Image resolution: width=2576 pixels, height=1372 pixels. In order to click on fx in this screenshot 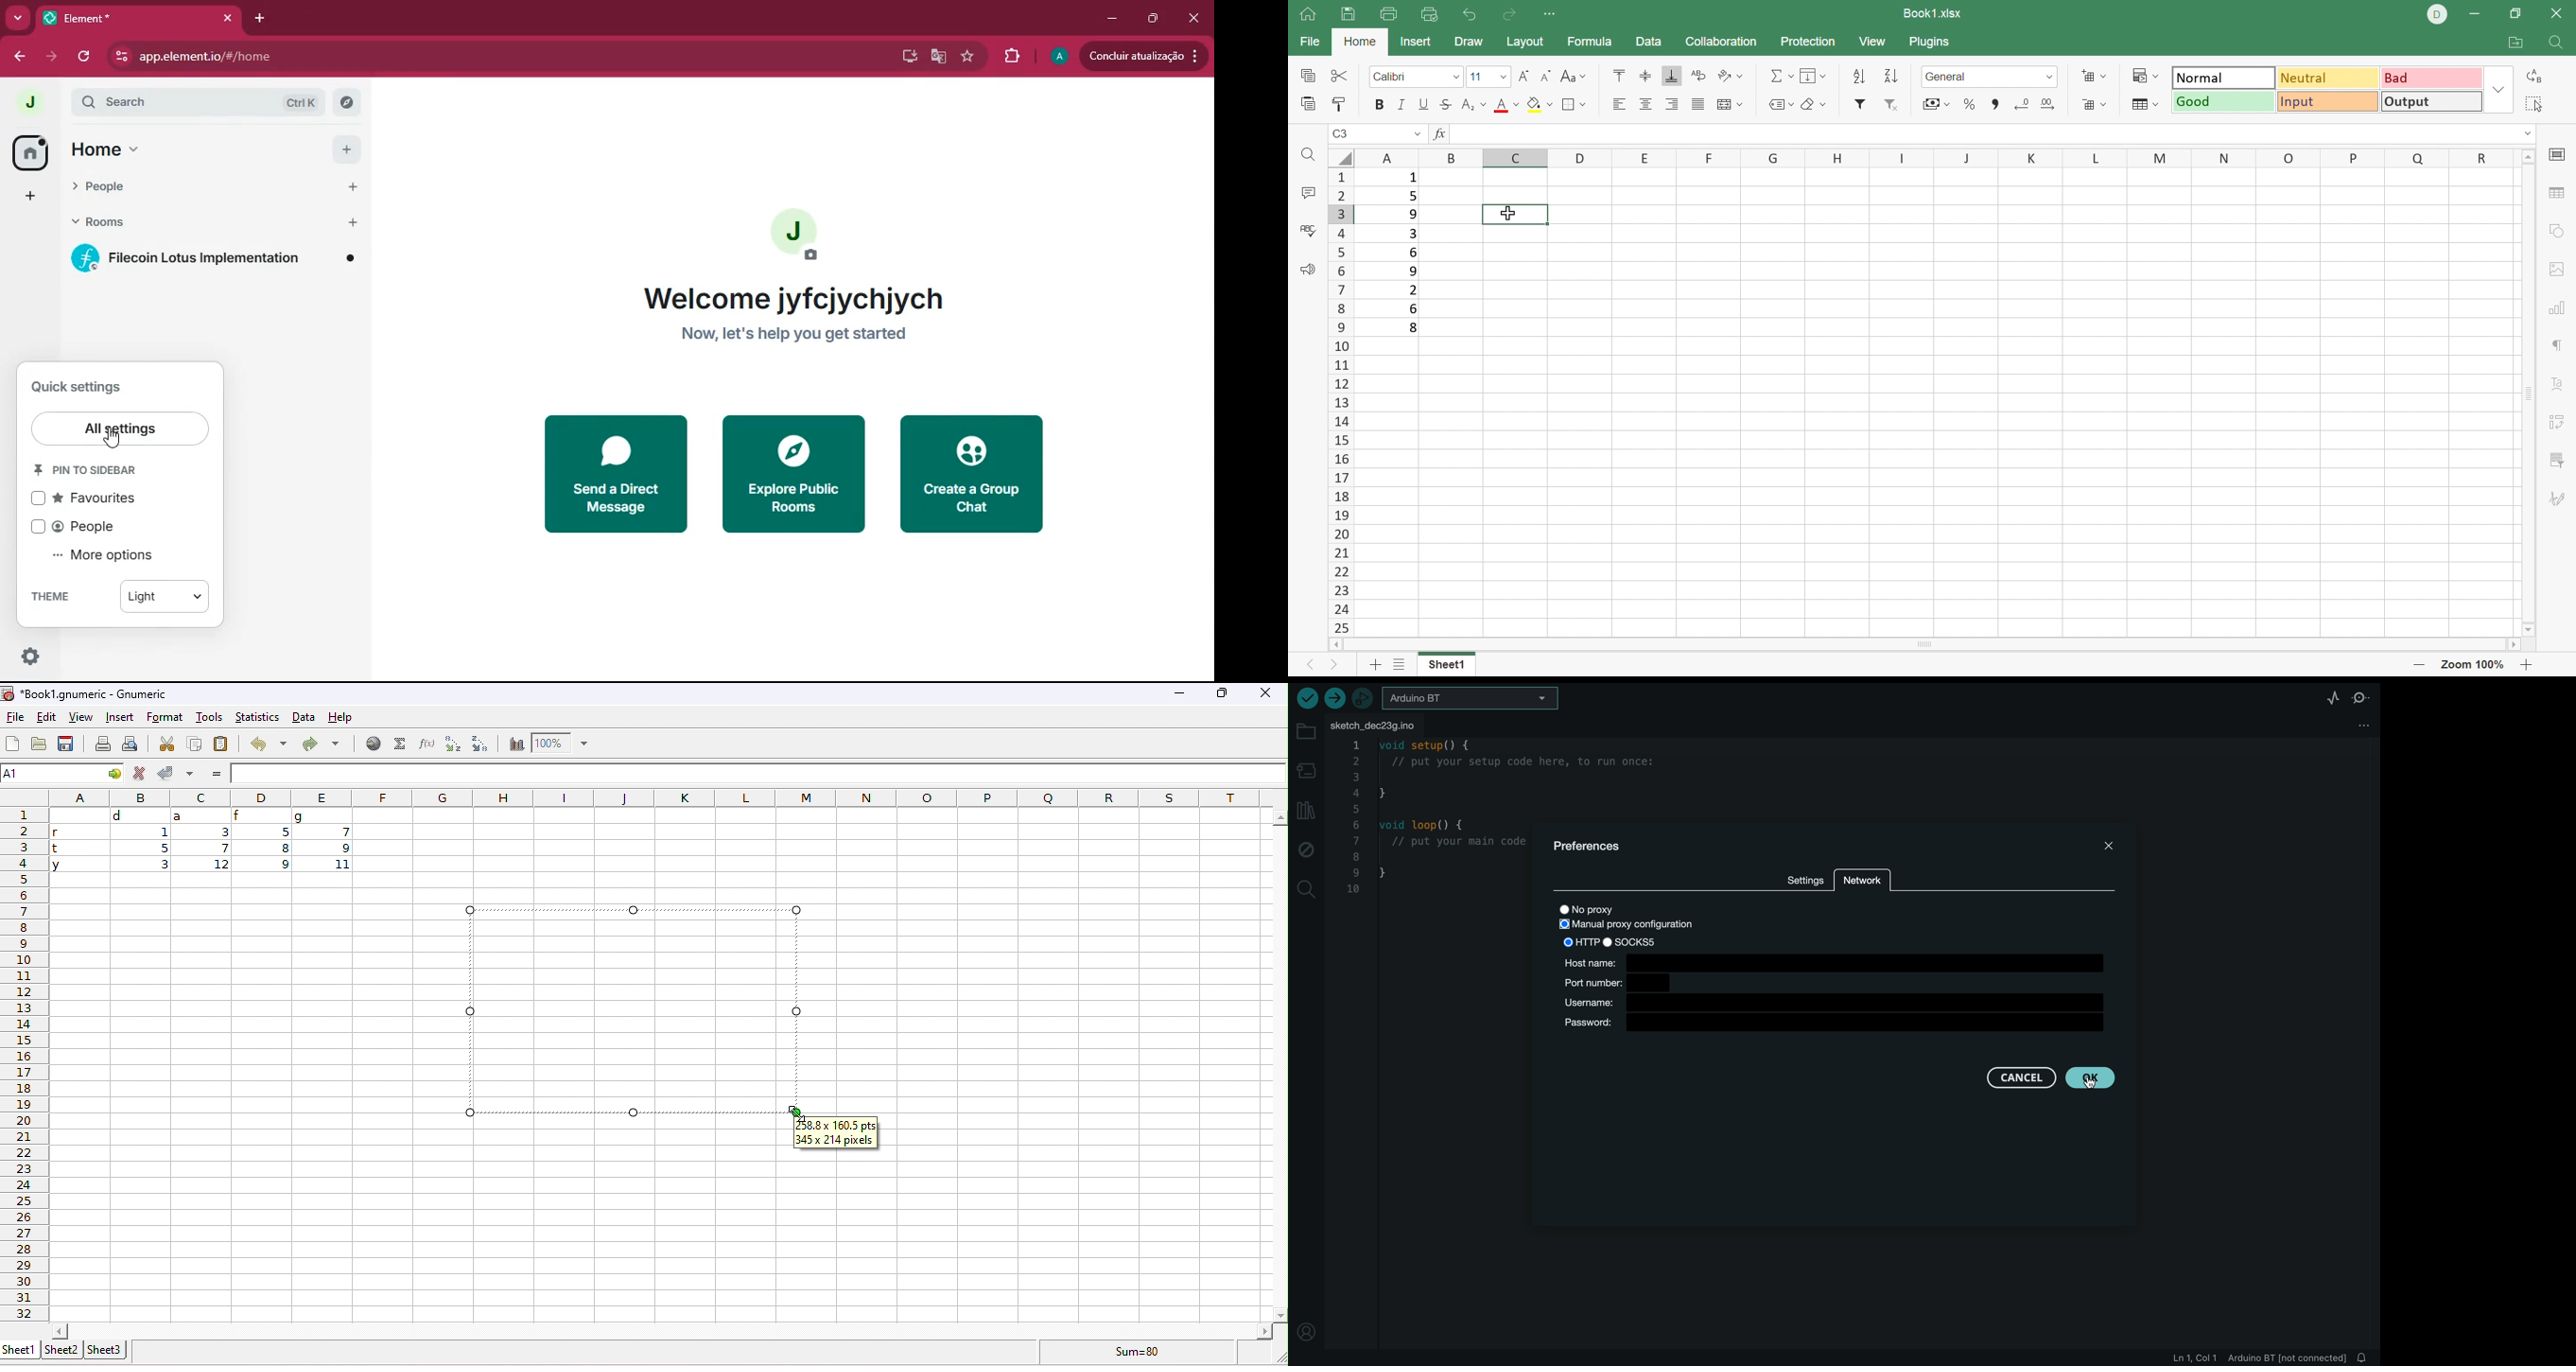, I will do `click(1438, 133)`.